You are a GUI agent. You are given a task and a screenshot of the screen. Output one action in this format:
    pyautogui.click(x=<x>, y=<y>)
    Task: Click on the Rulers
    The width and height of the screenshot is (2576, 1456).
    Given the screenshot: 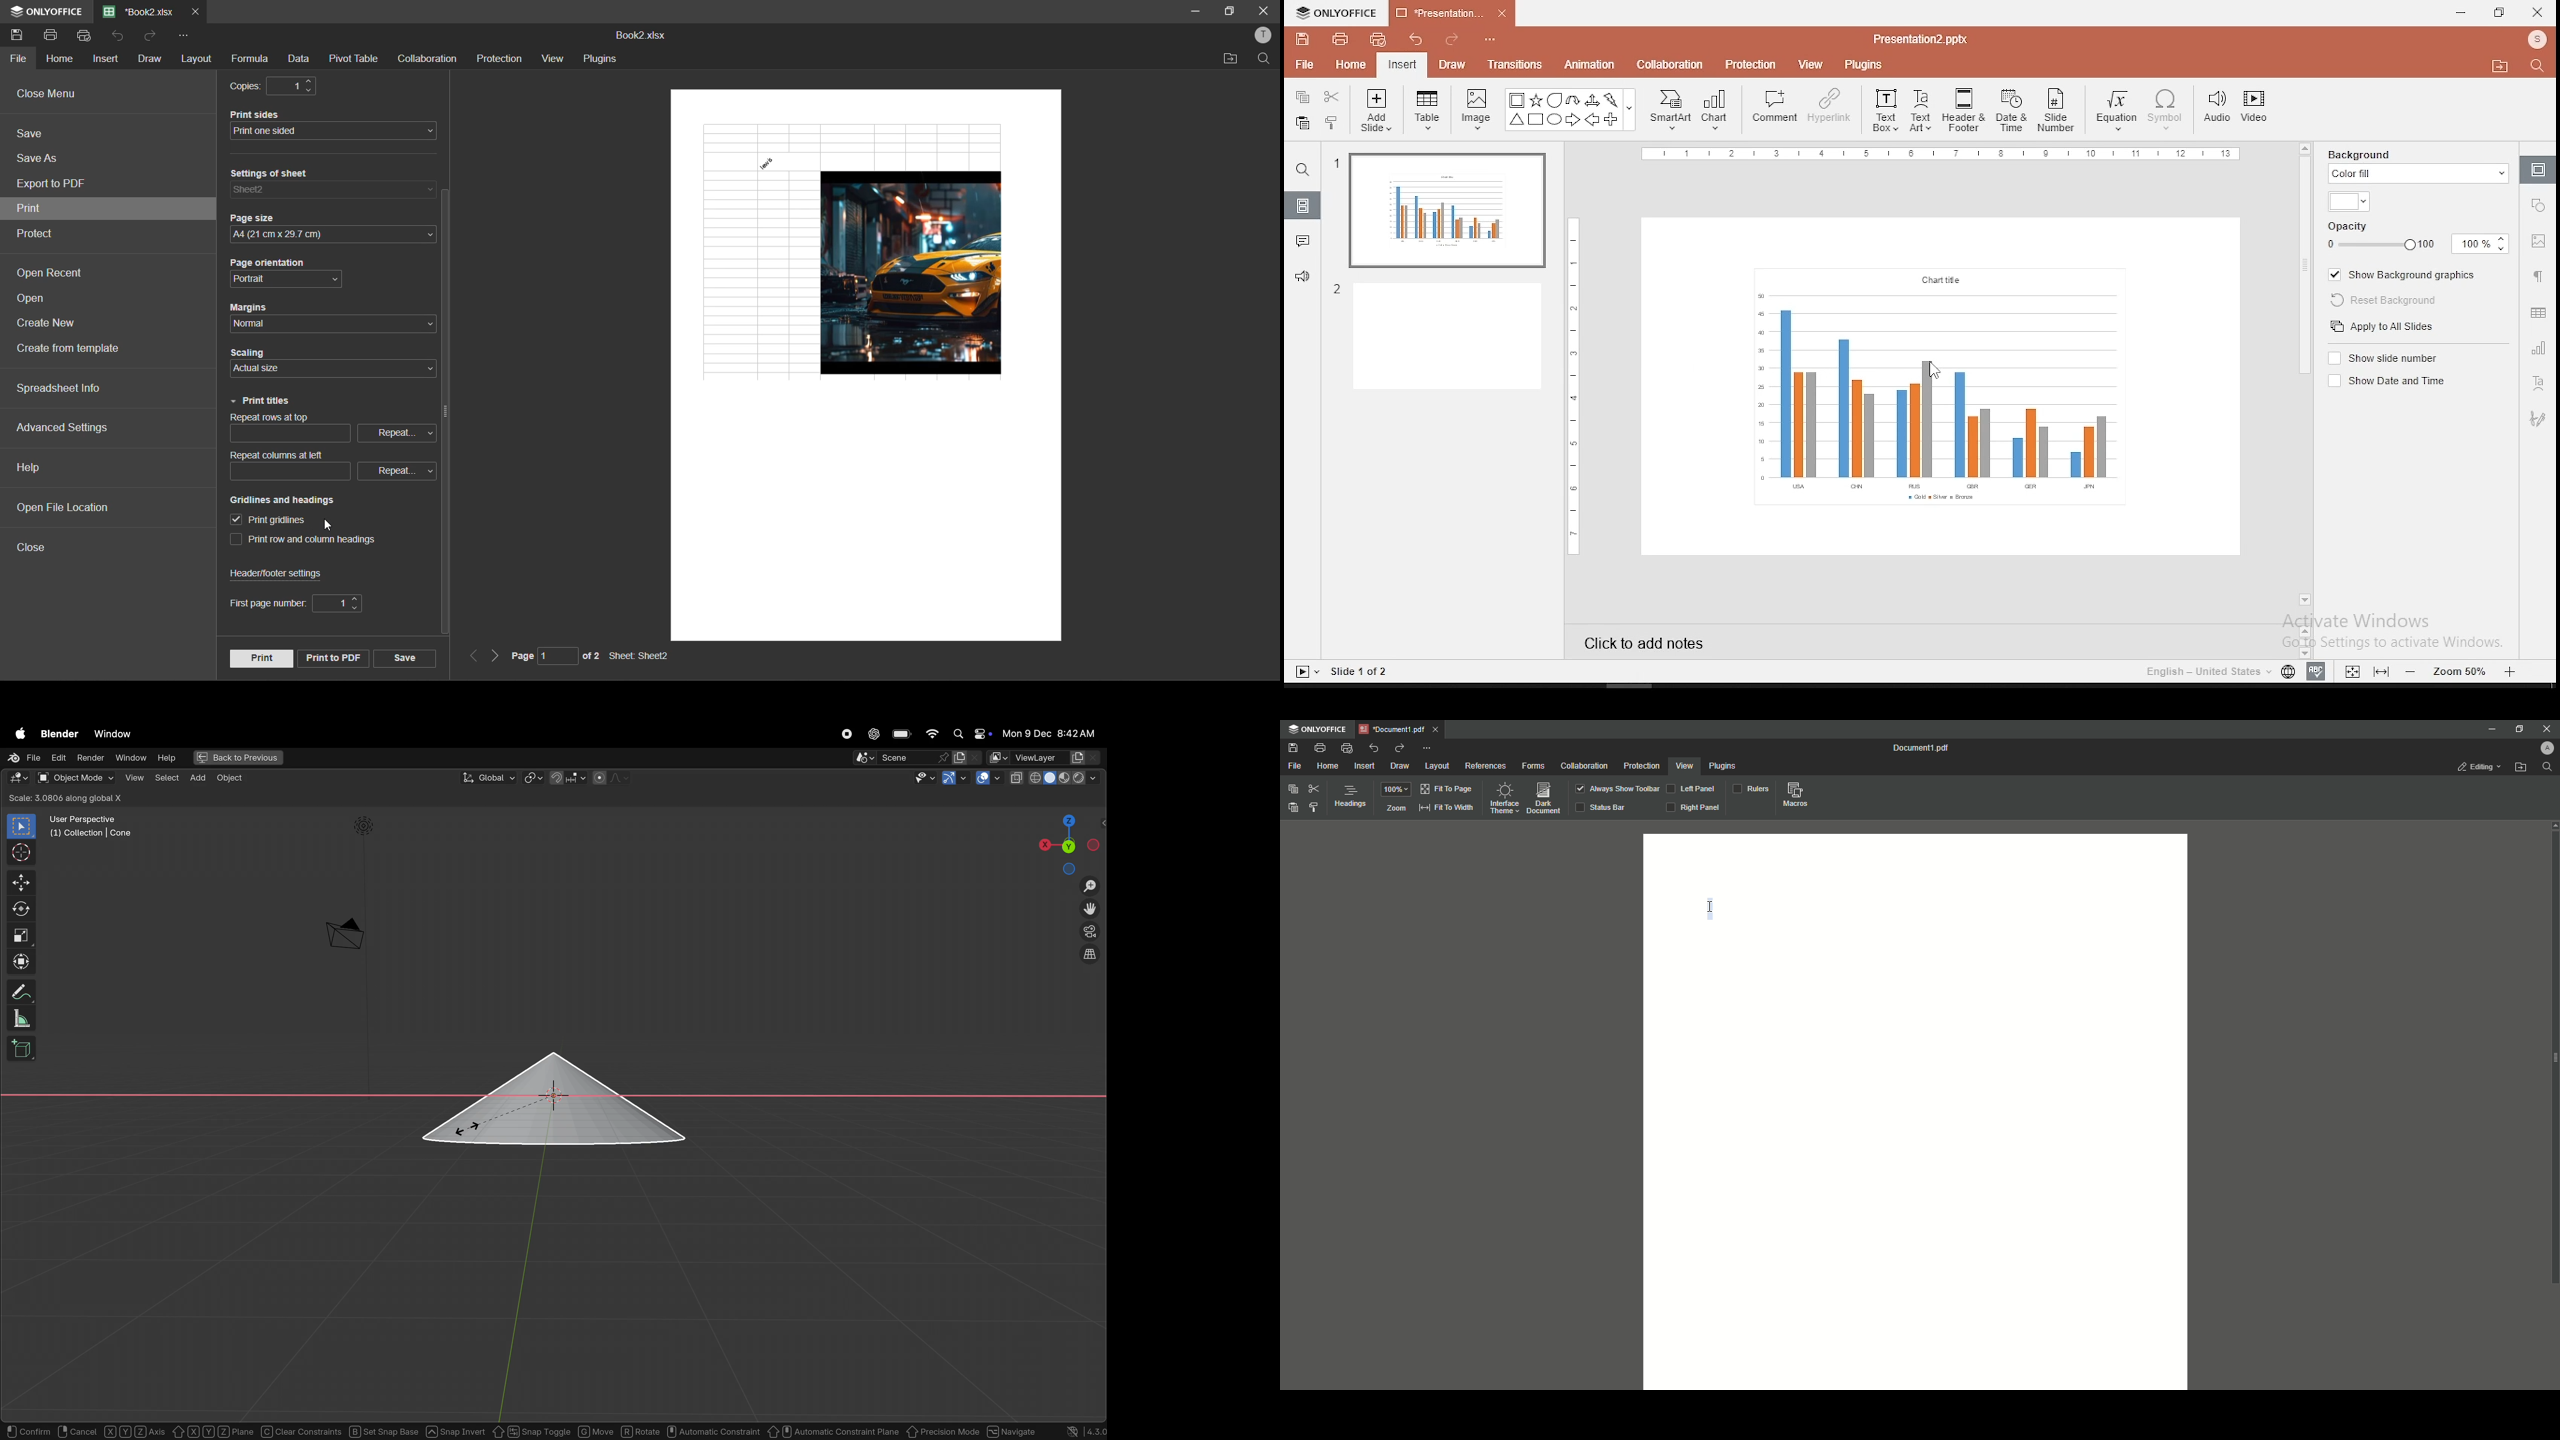 What is the action you would take?
    pyautogui.click(x=1750, y=788)
    